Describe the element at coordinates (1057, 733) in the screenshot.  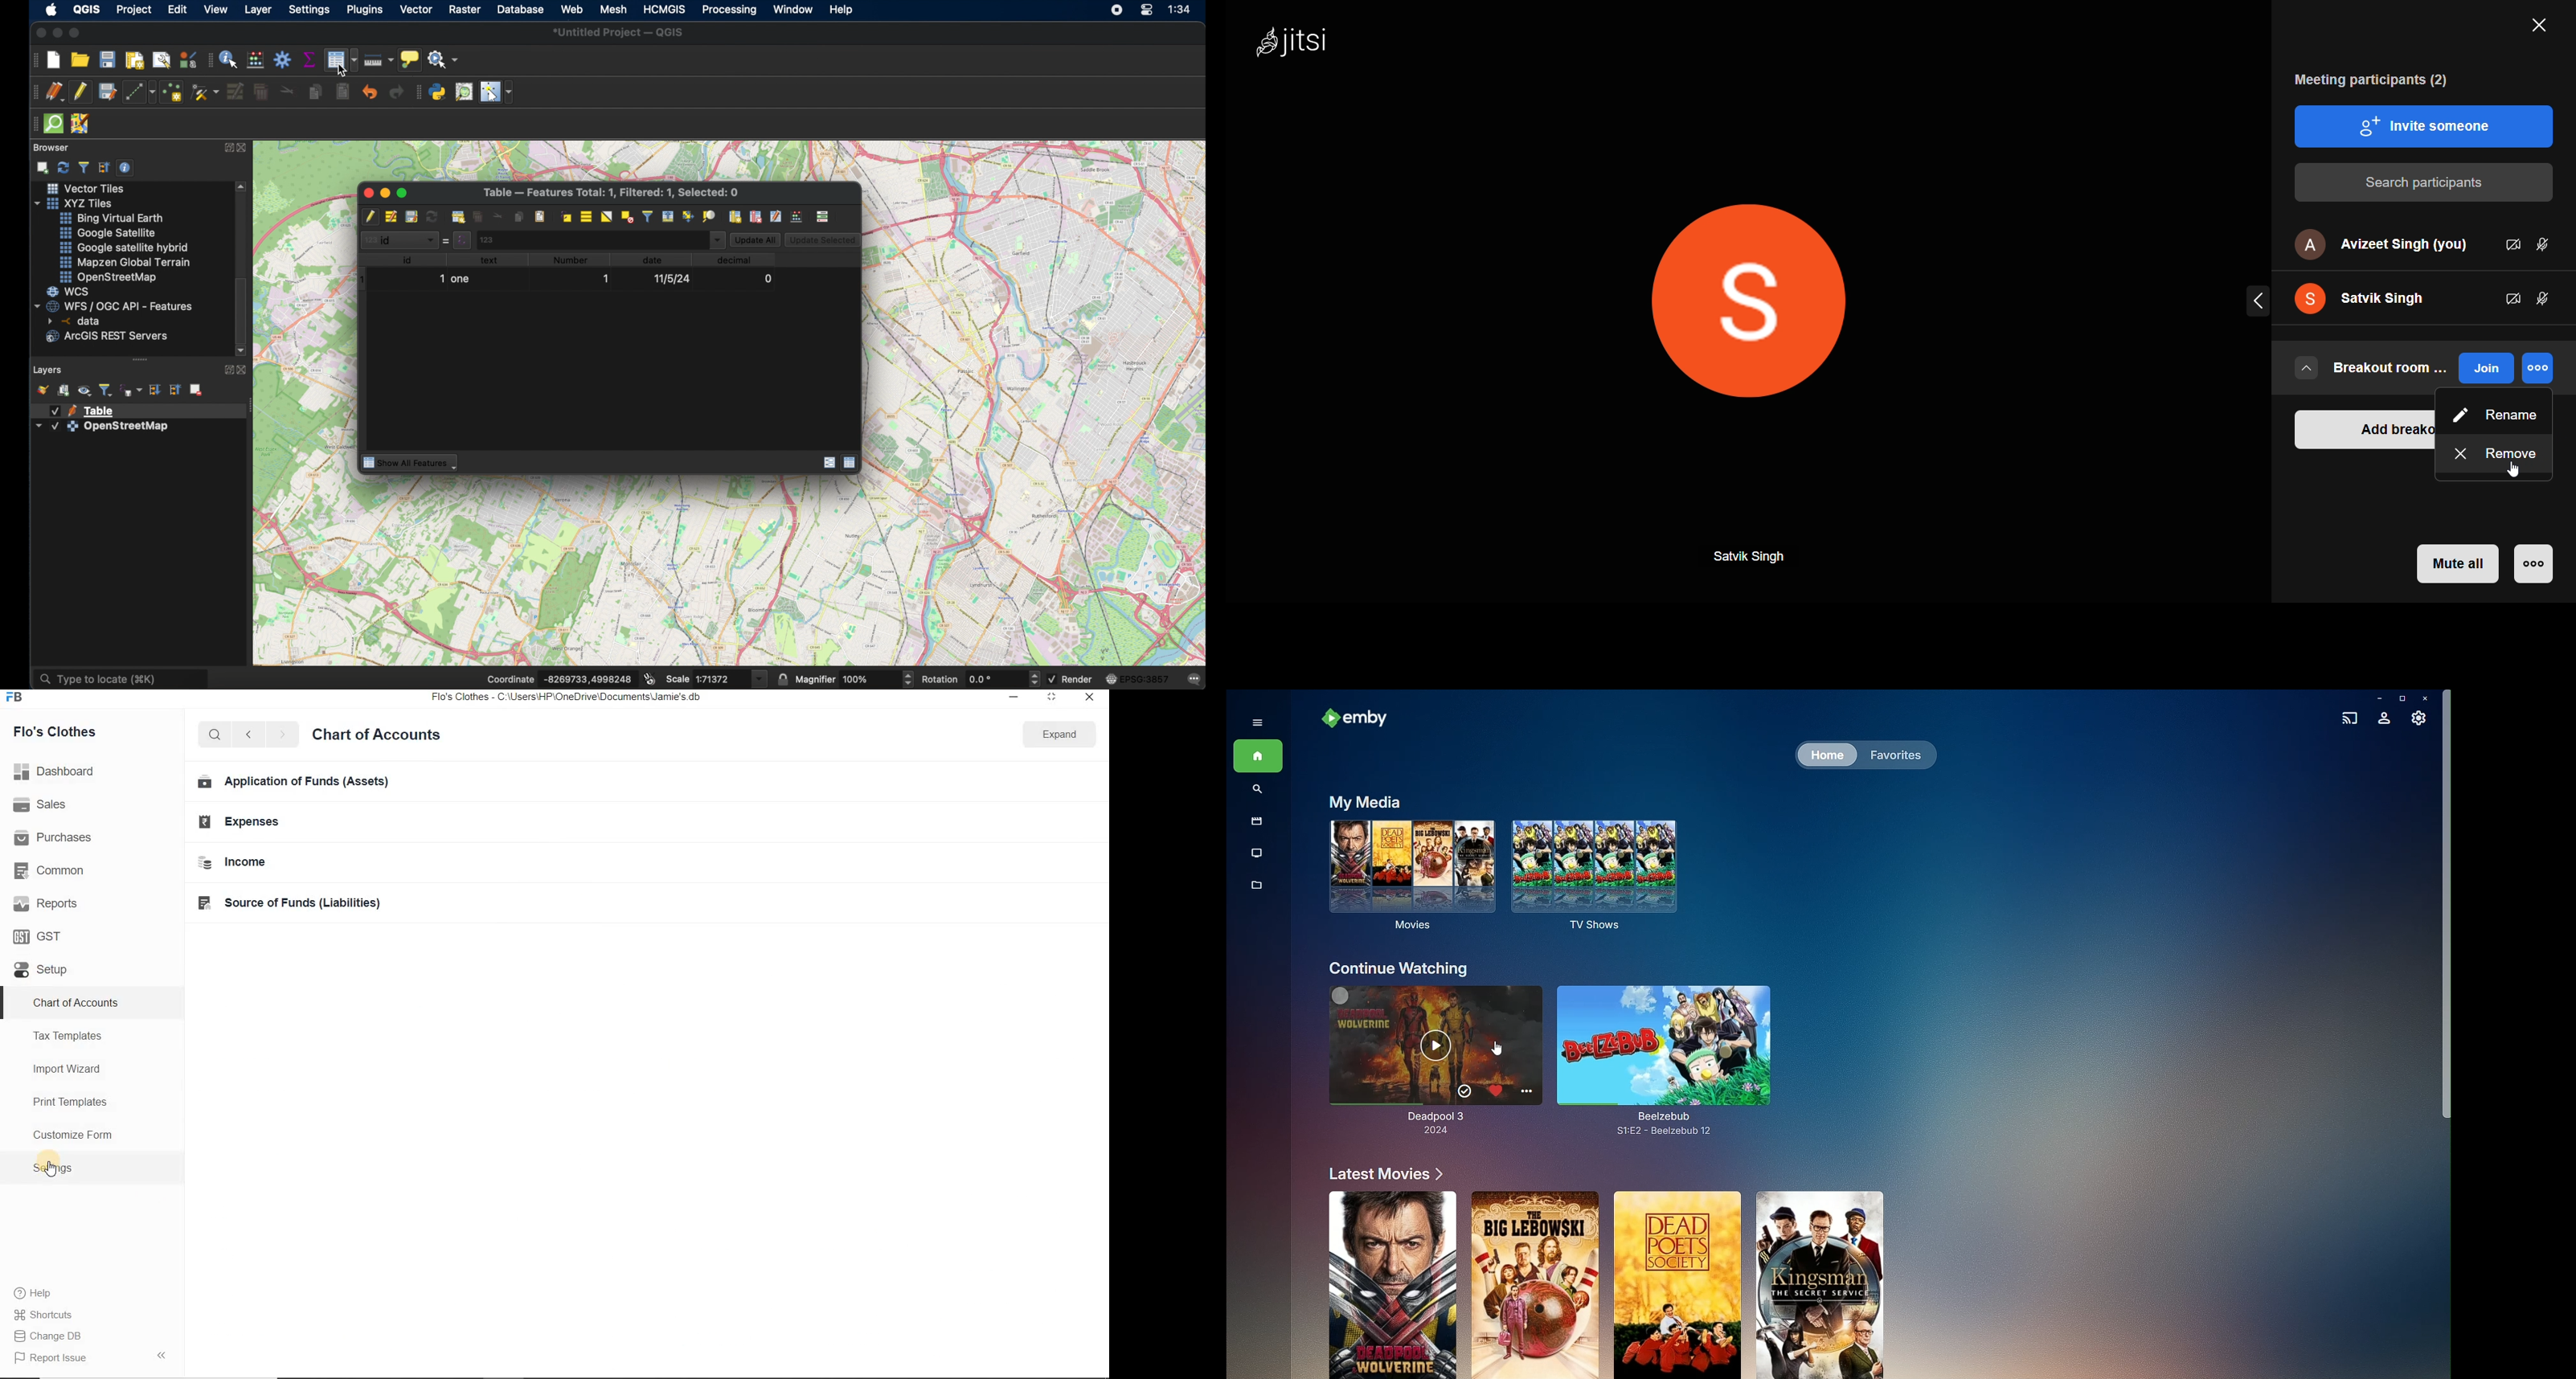
I see `Expand` at that location.